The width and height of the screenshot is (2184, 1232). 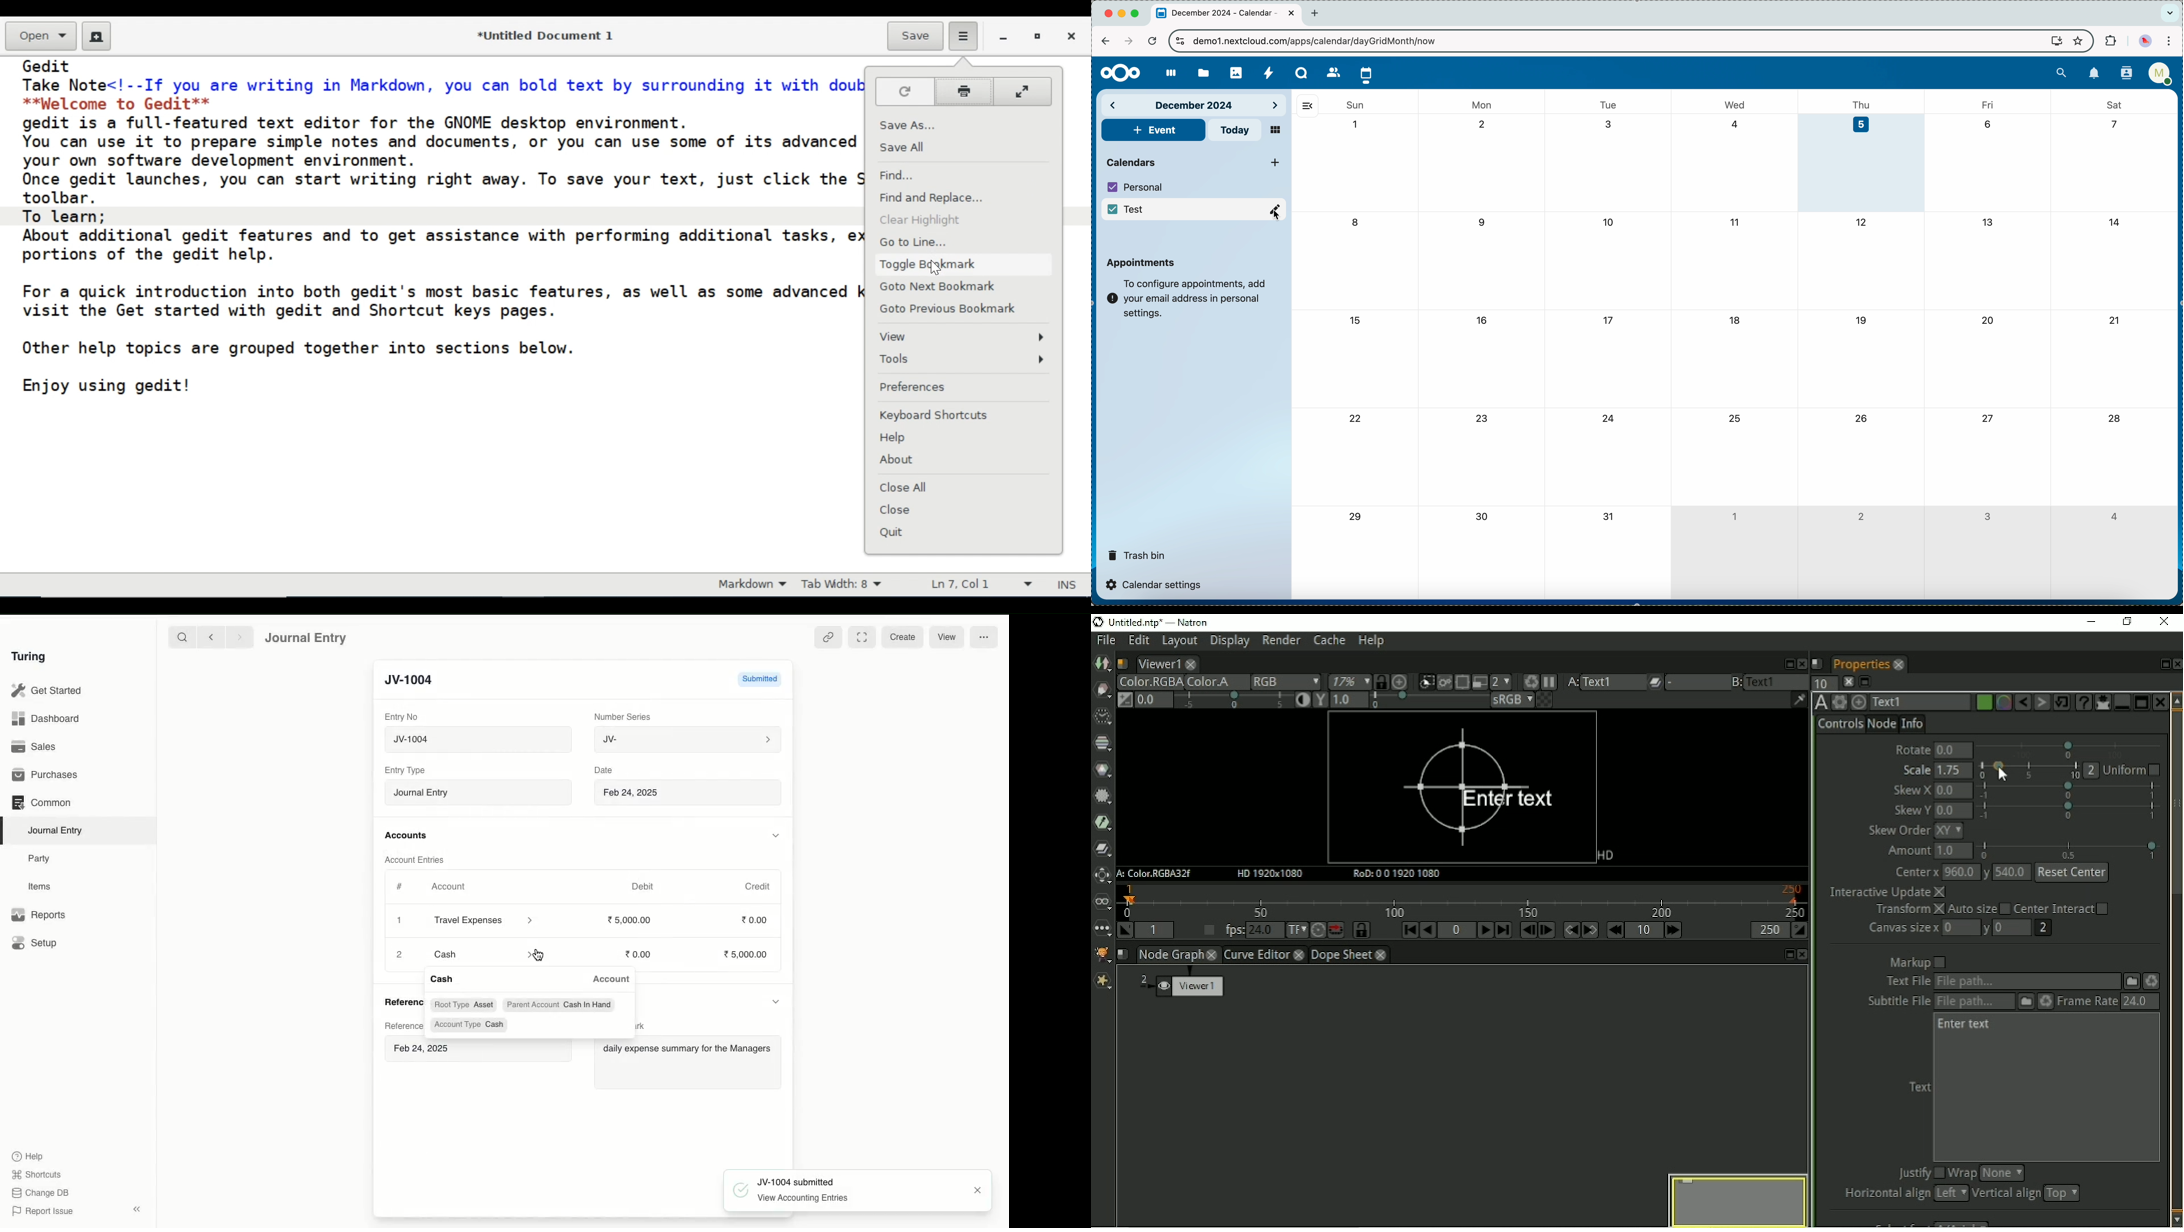 What do you see at coordinates (1187, 295) in the screenshot?
I see `note` at bounding box center [1187, 295].